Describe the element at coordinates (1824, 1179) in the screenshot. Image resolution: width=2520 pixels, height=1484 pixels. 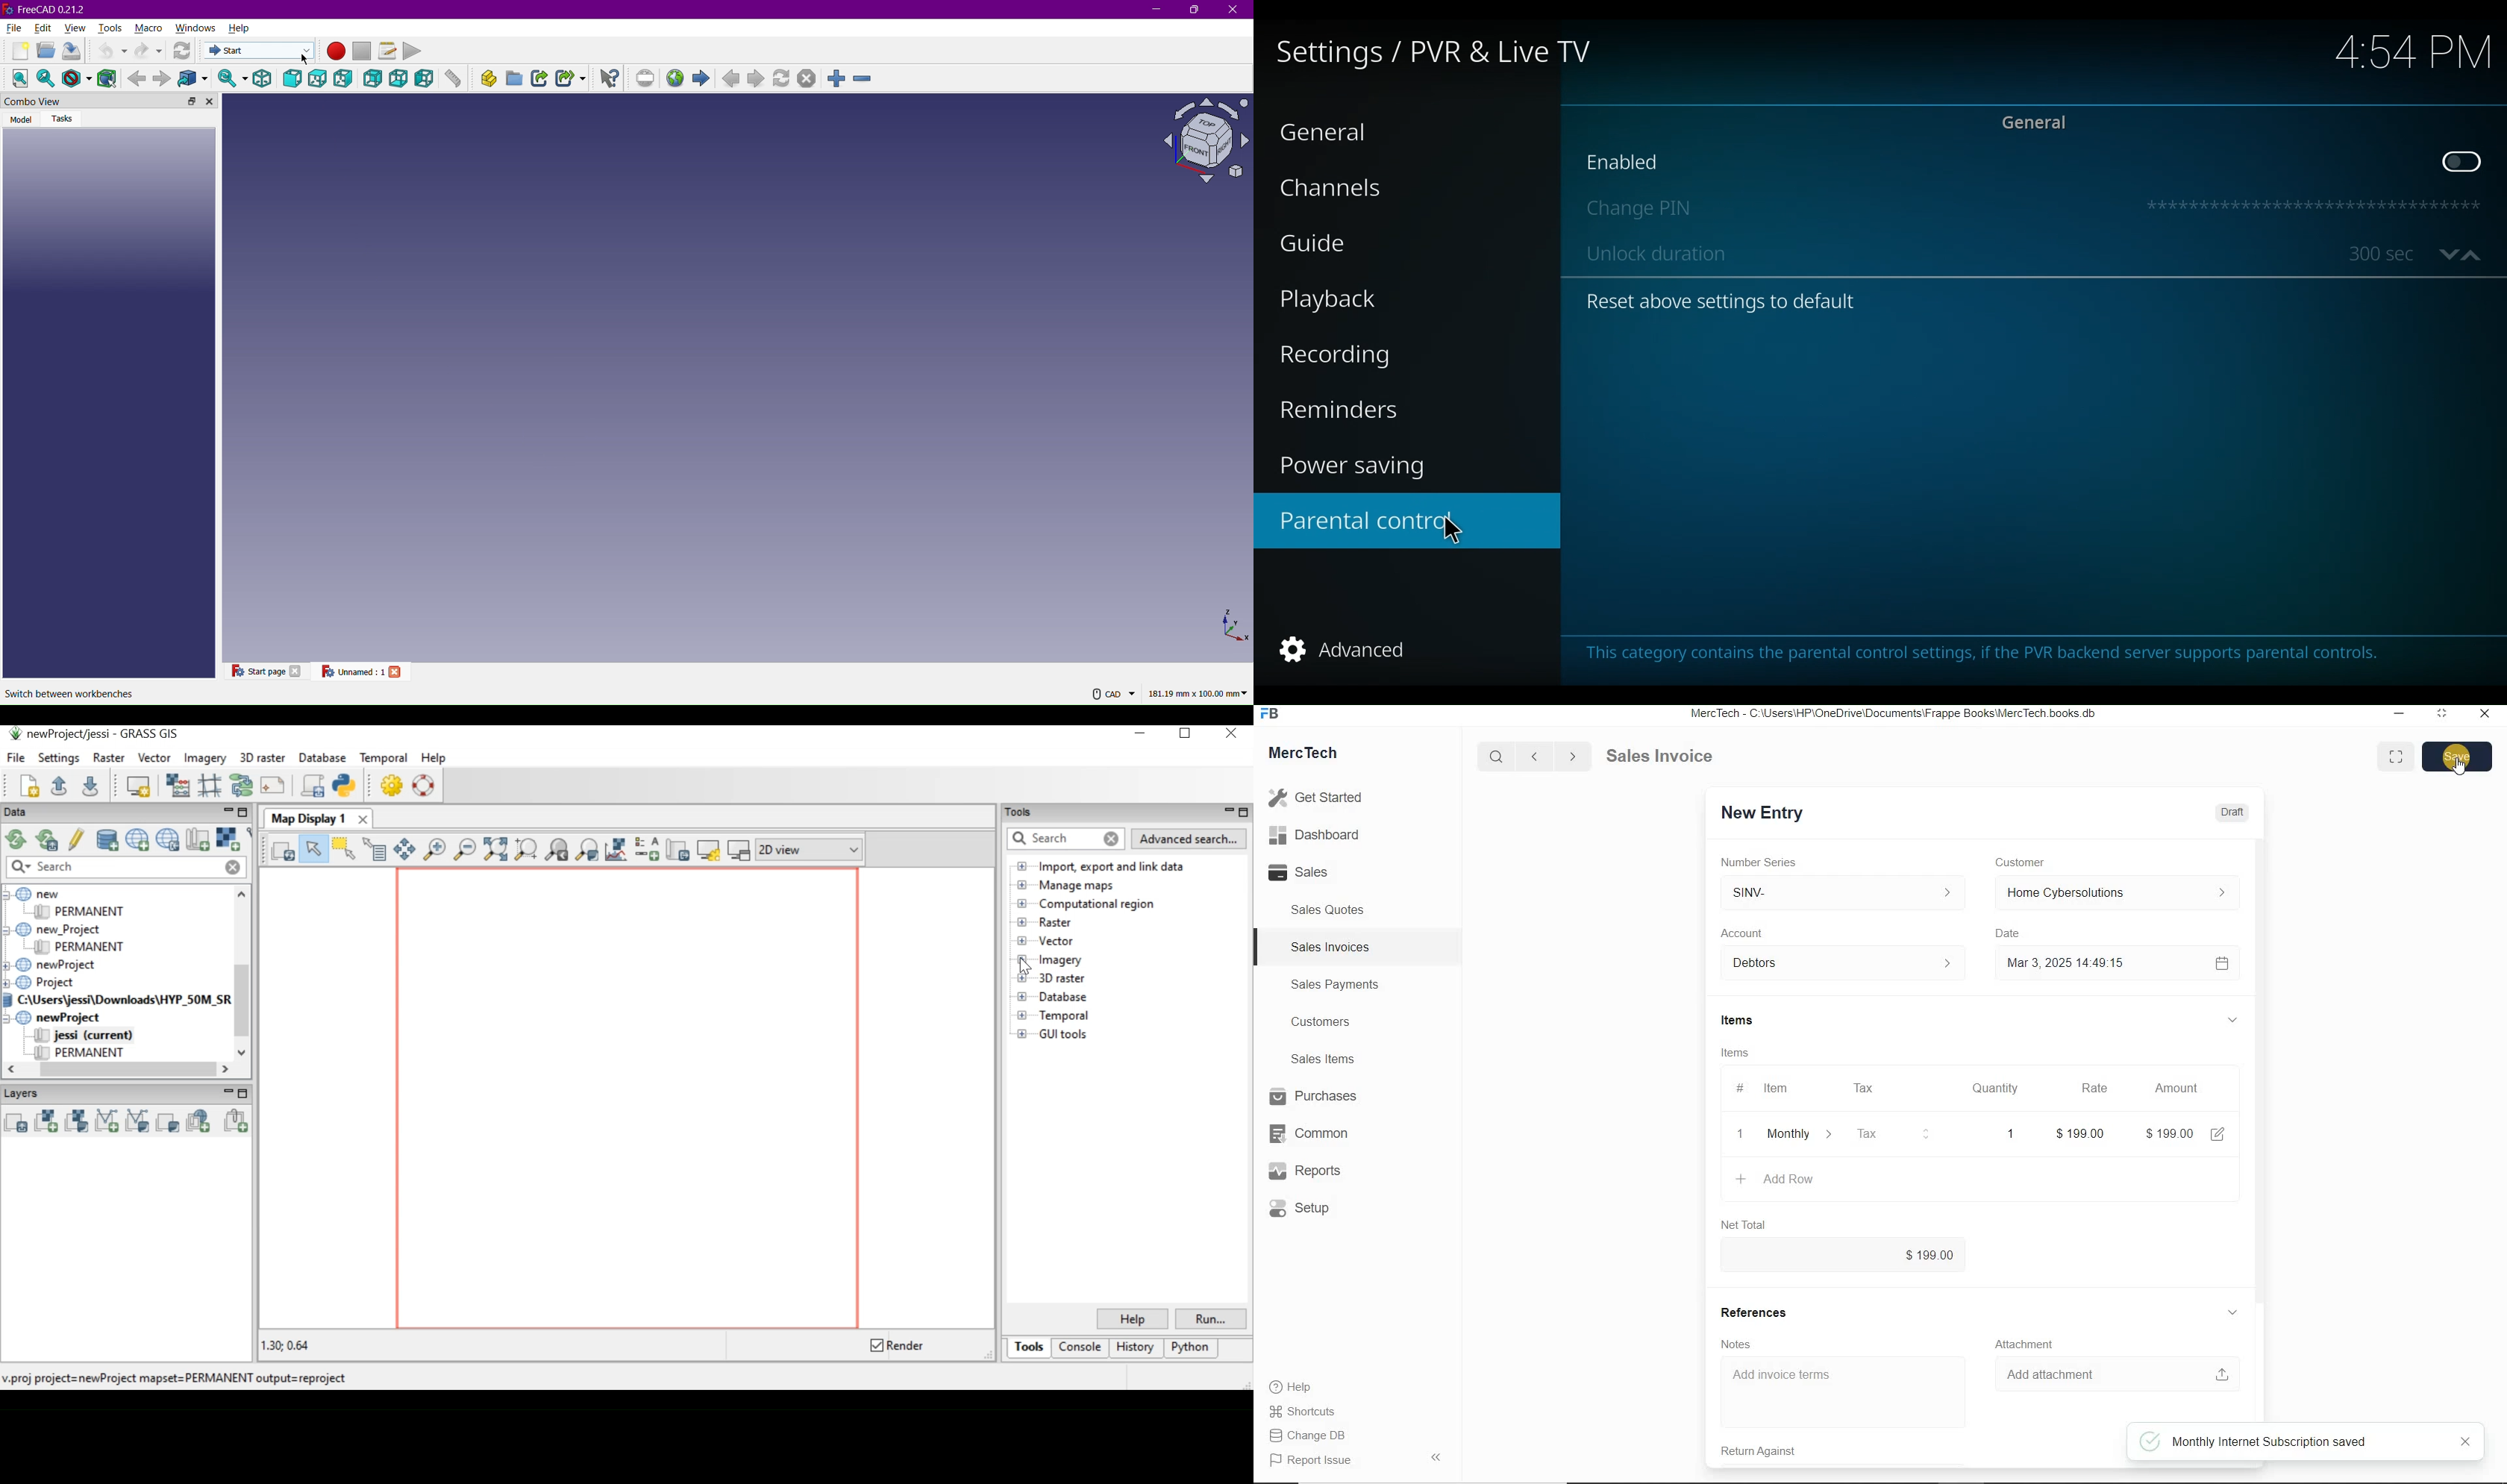
I see `create` at that location.